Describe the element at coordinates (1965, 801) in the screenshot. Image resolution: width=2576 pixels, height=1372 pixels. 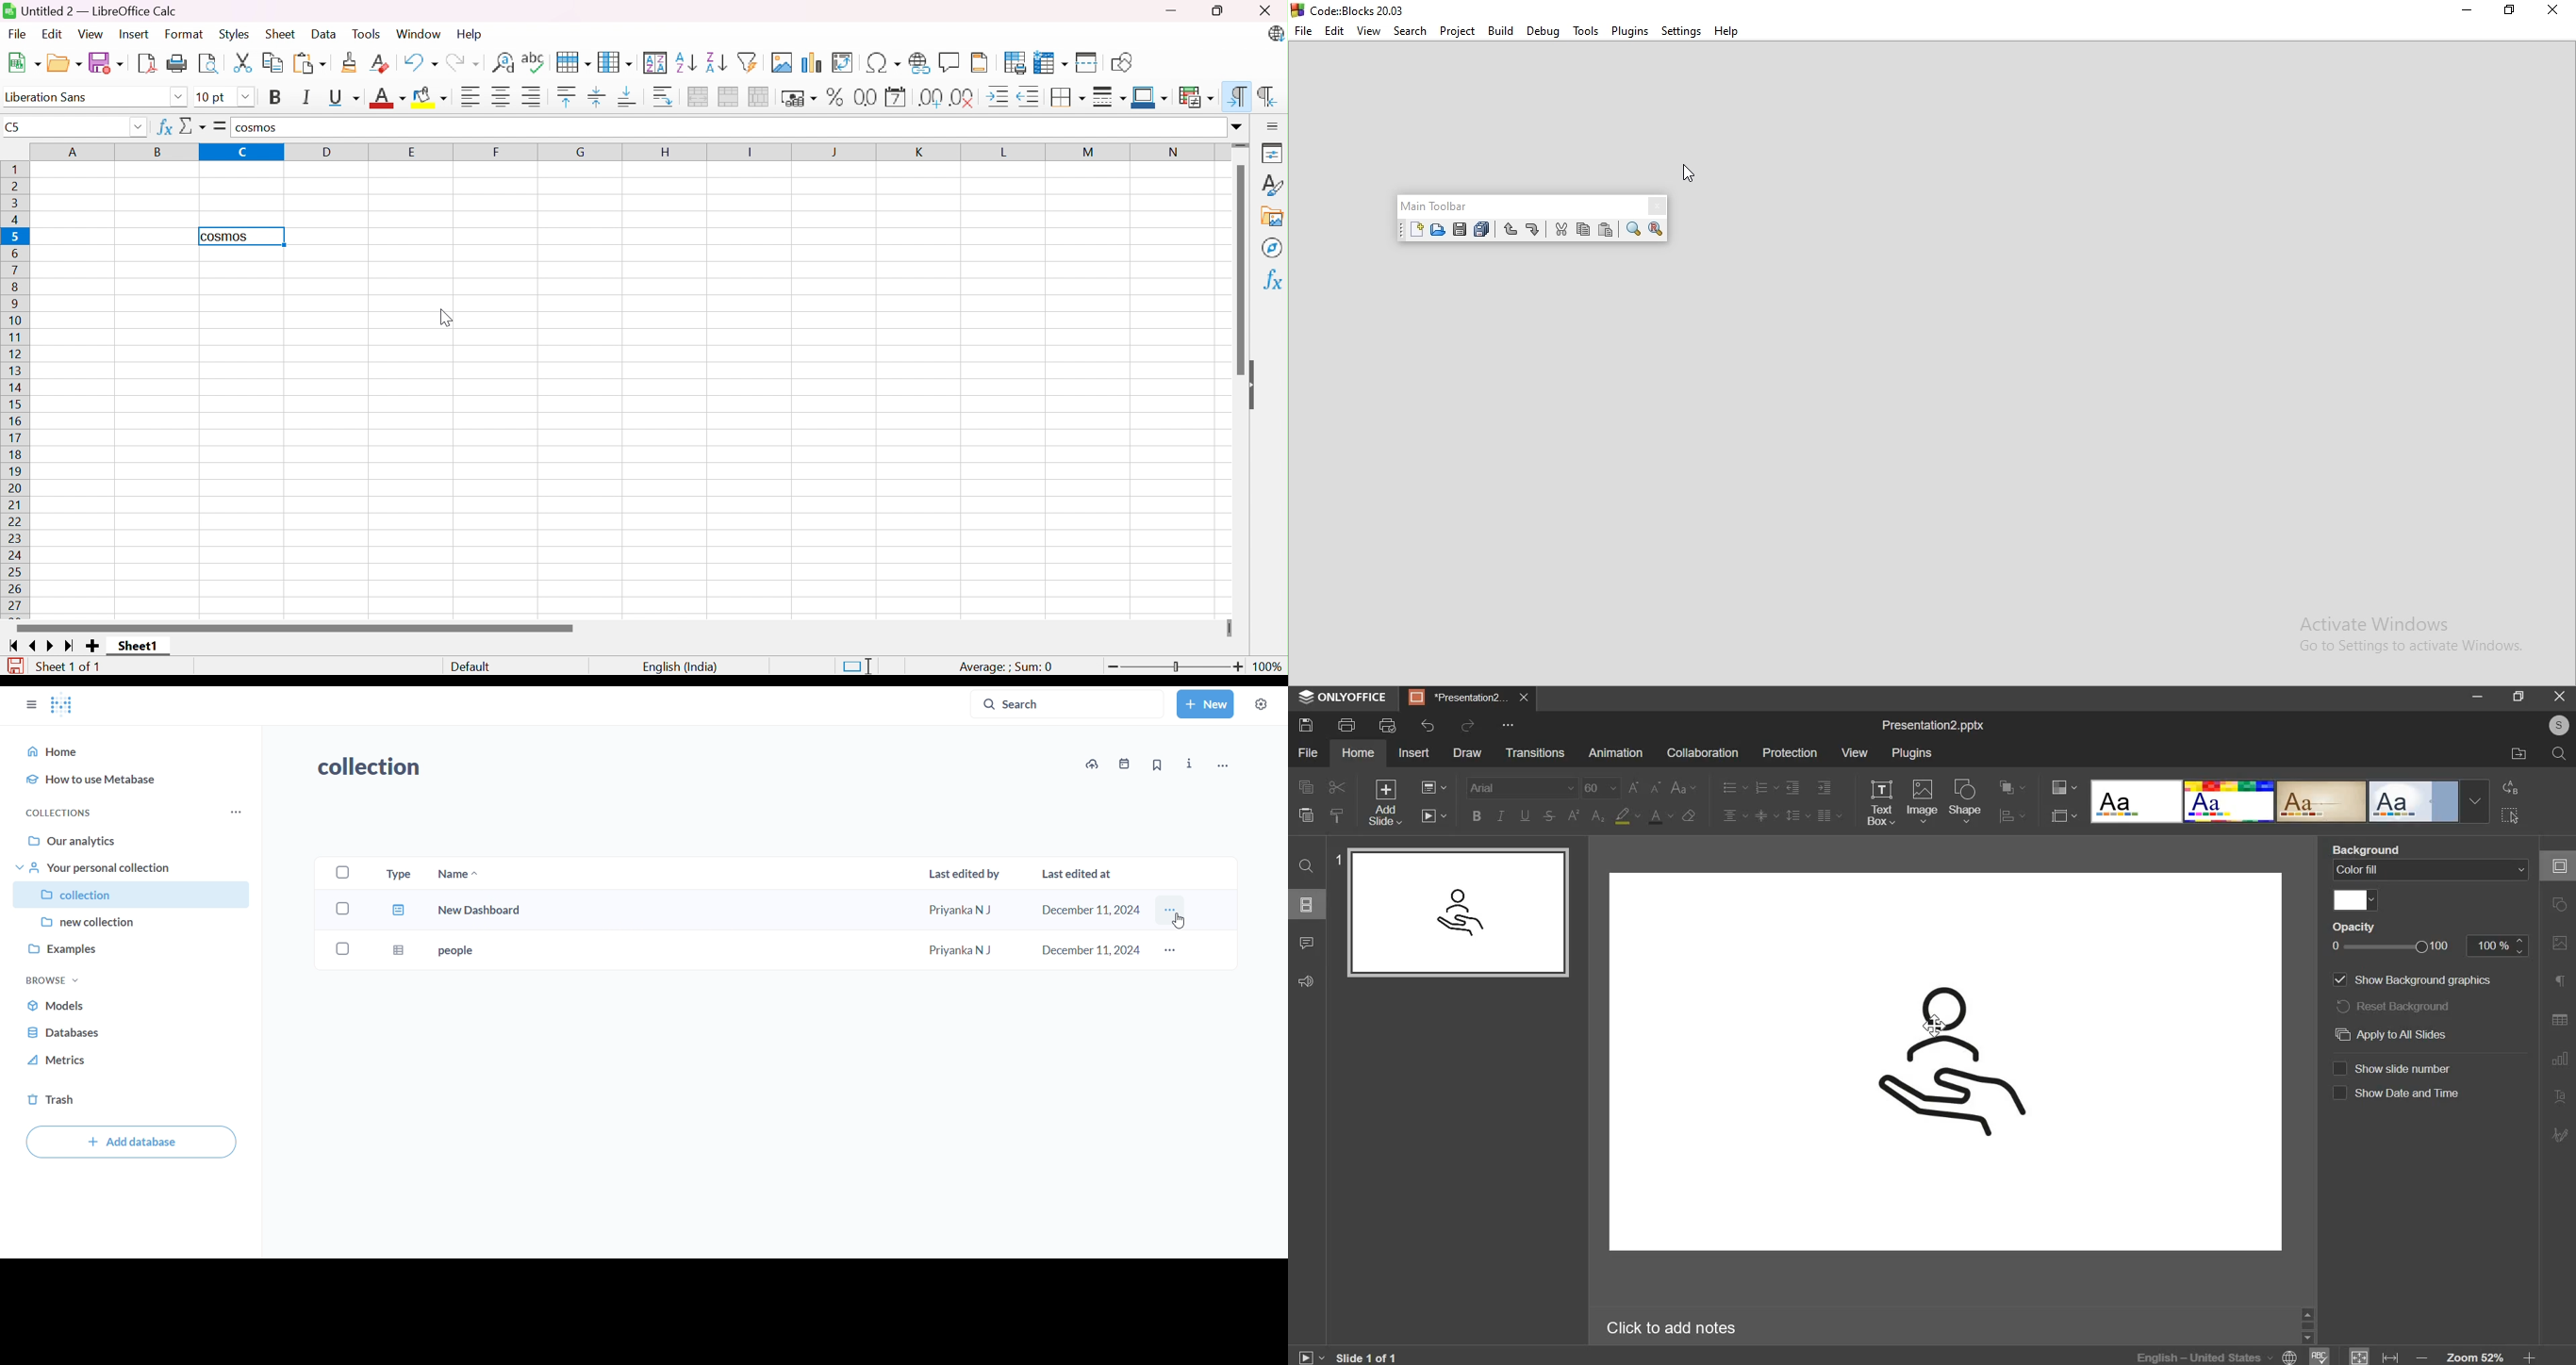
I see `shapes` at that location.